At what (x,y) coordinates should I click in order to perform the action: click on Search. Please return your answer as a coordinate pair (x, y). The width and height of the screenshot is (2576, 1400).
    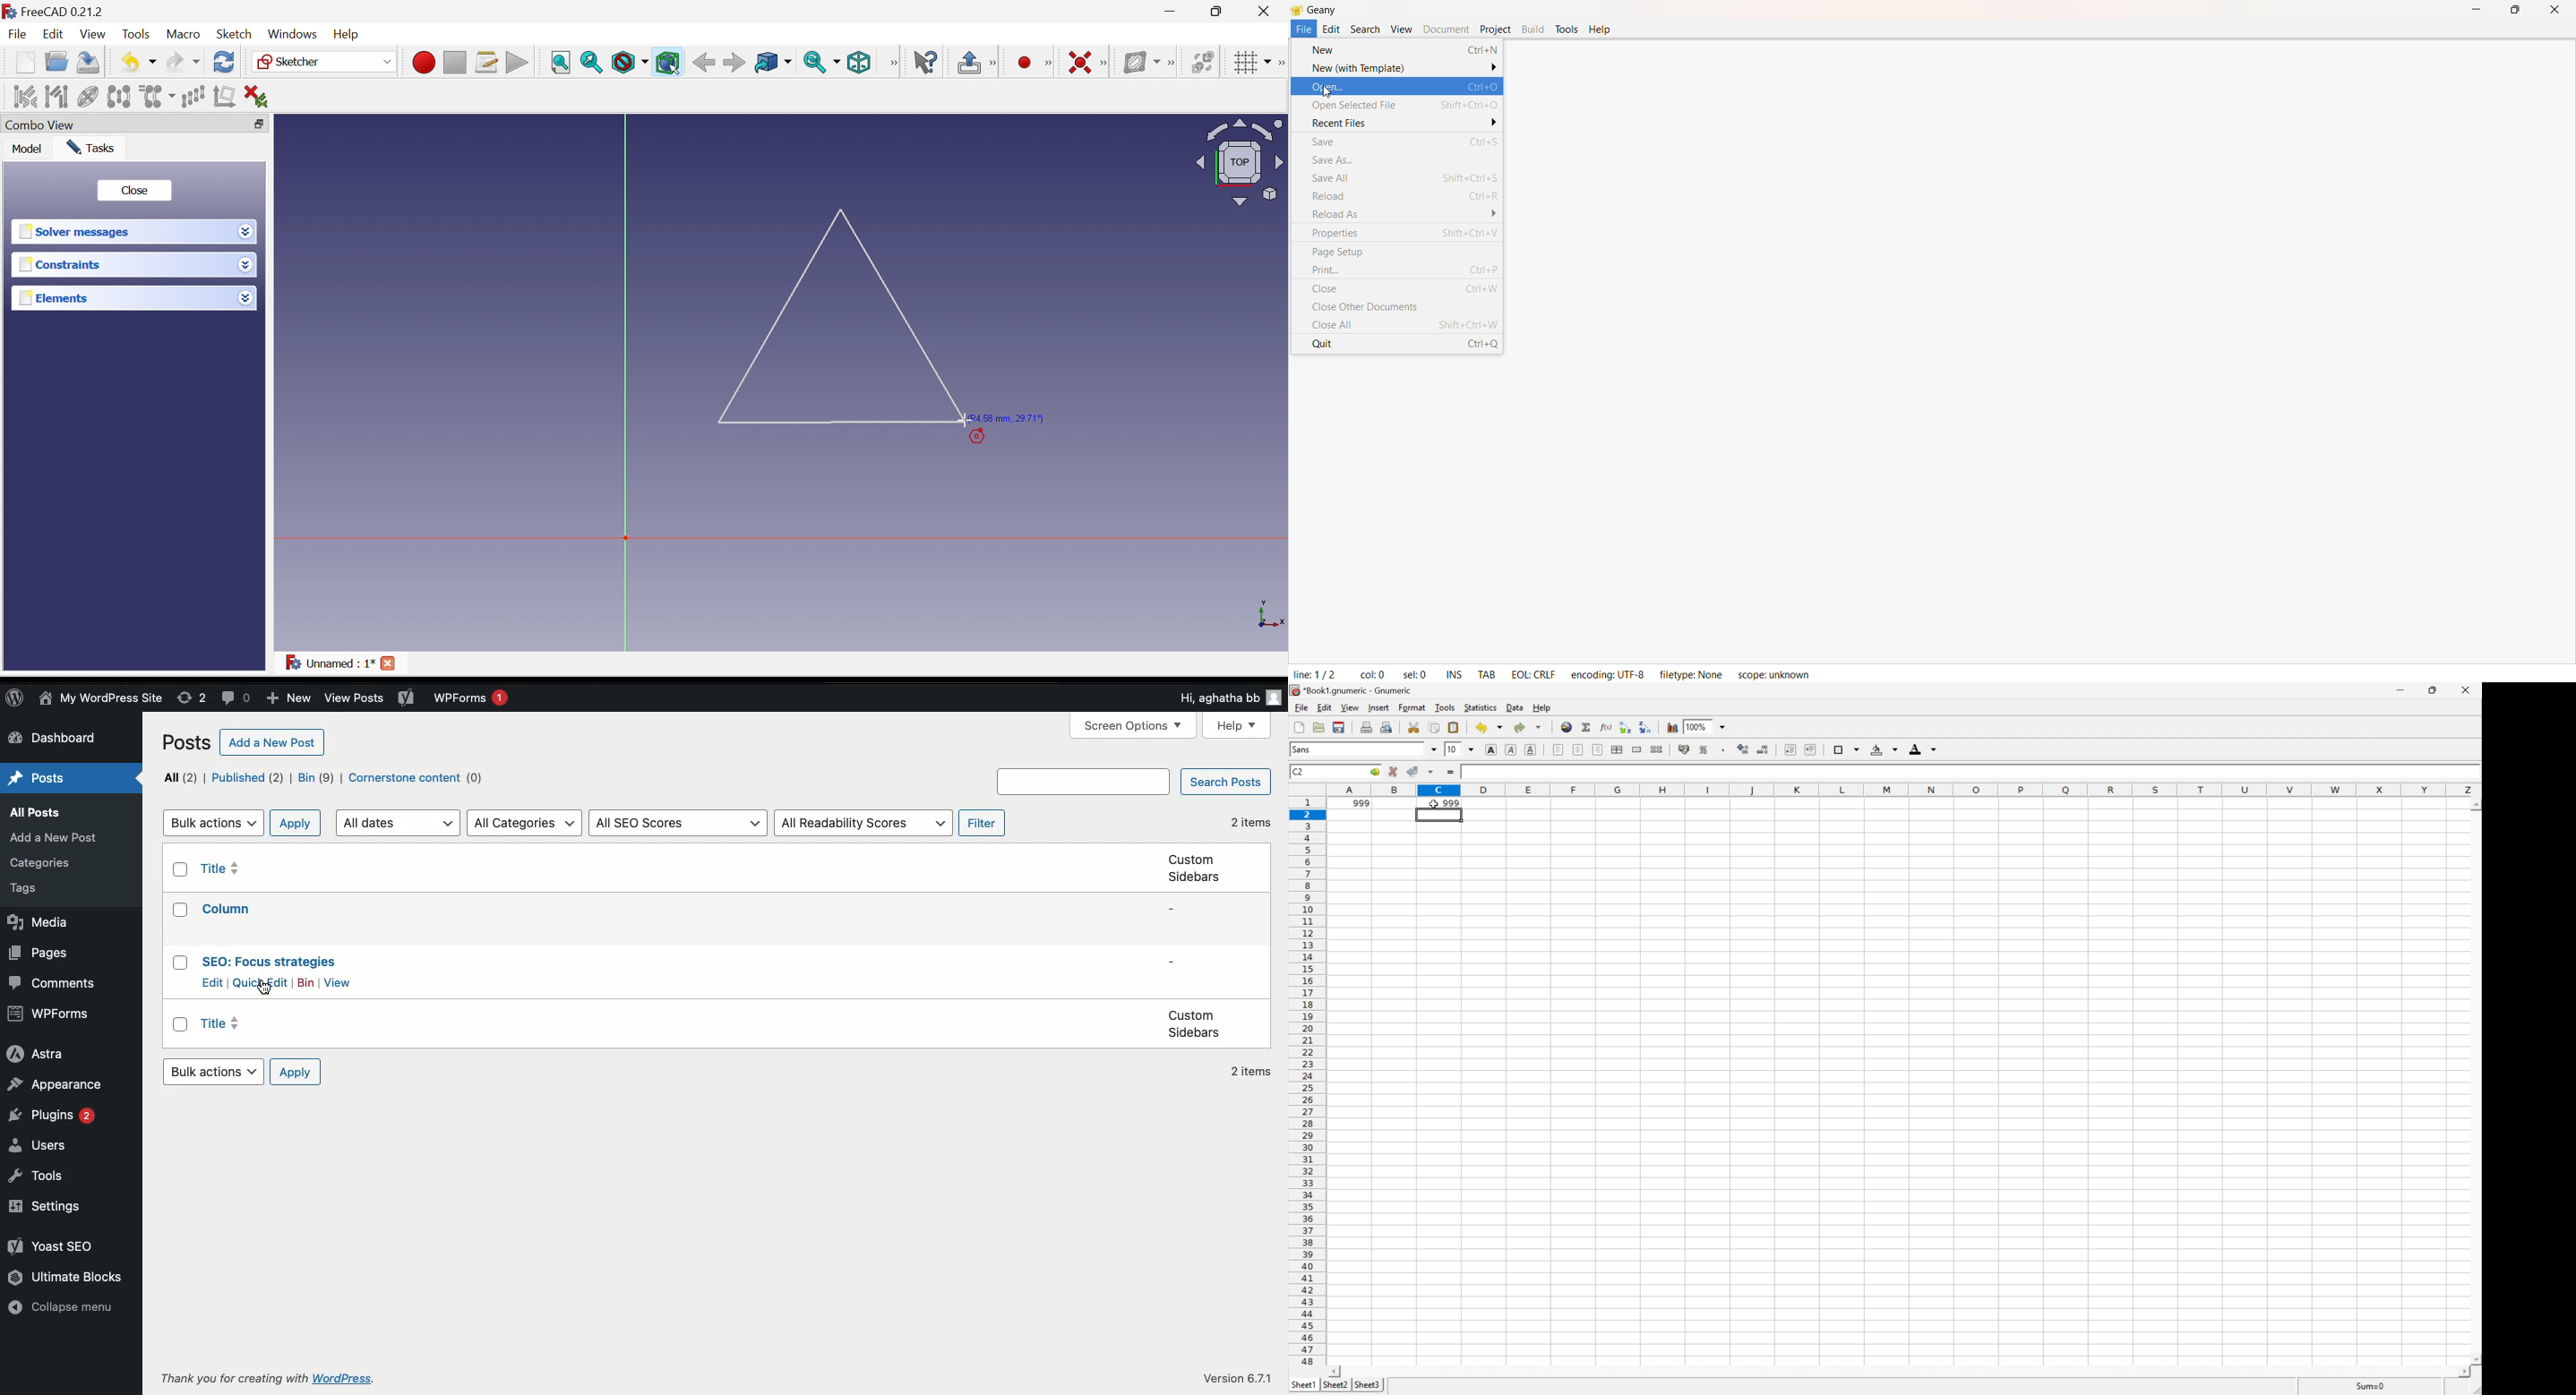
    Looking at the image, I should click on (1086, 782).